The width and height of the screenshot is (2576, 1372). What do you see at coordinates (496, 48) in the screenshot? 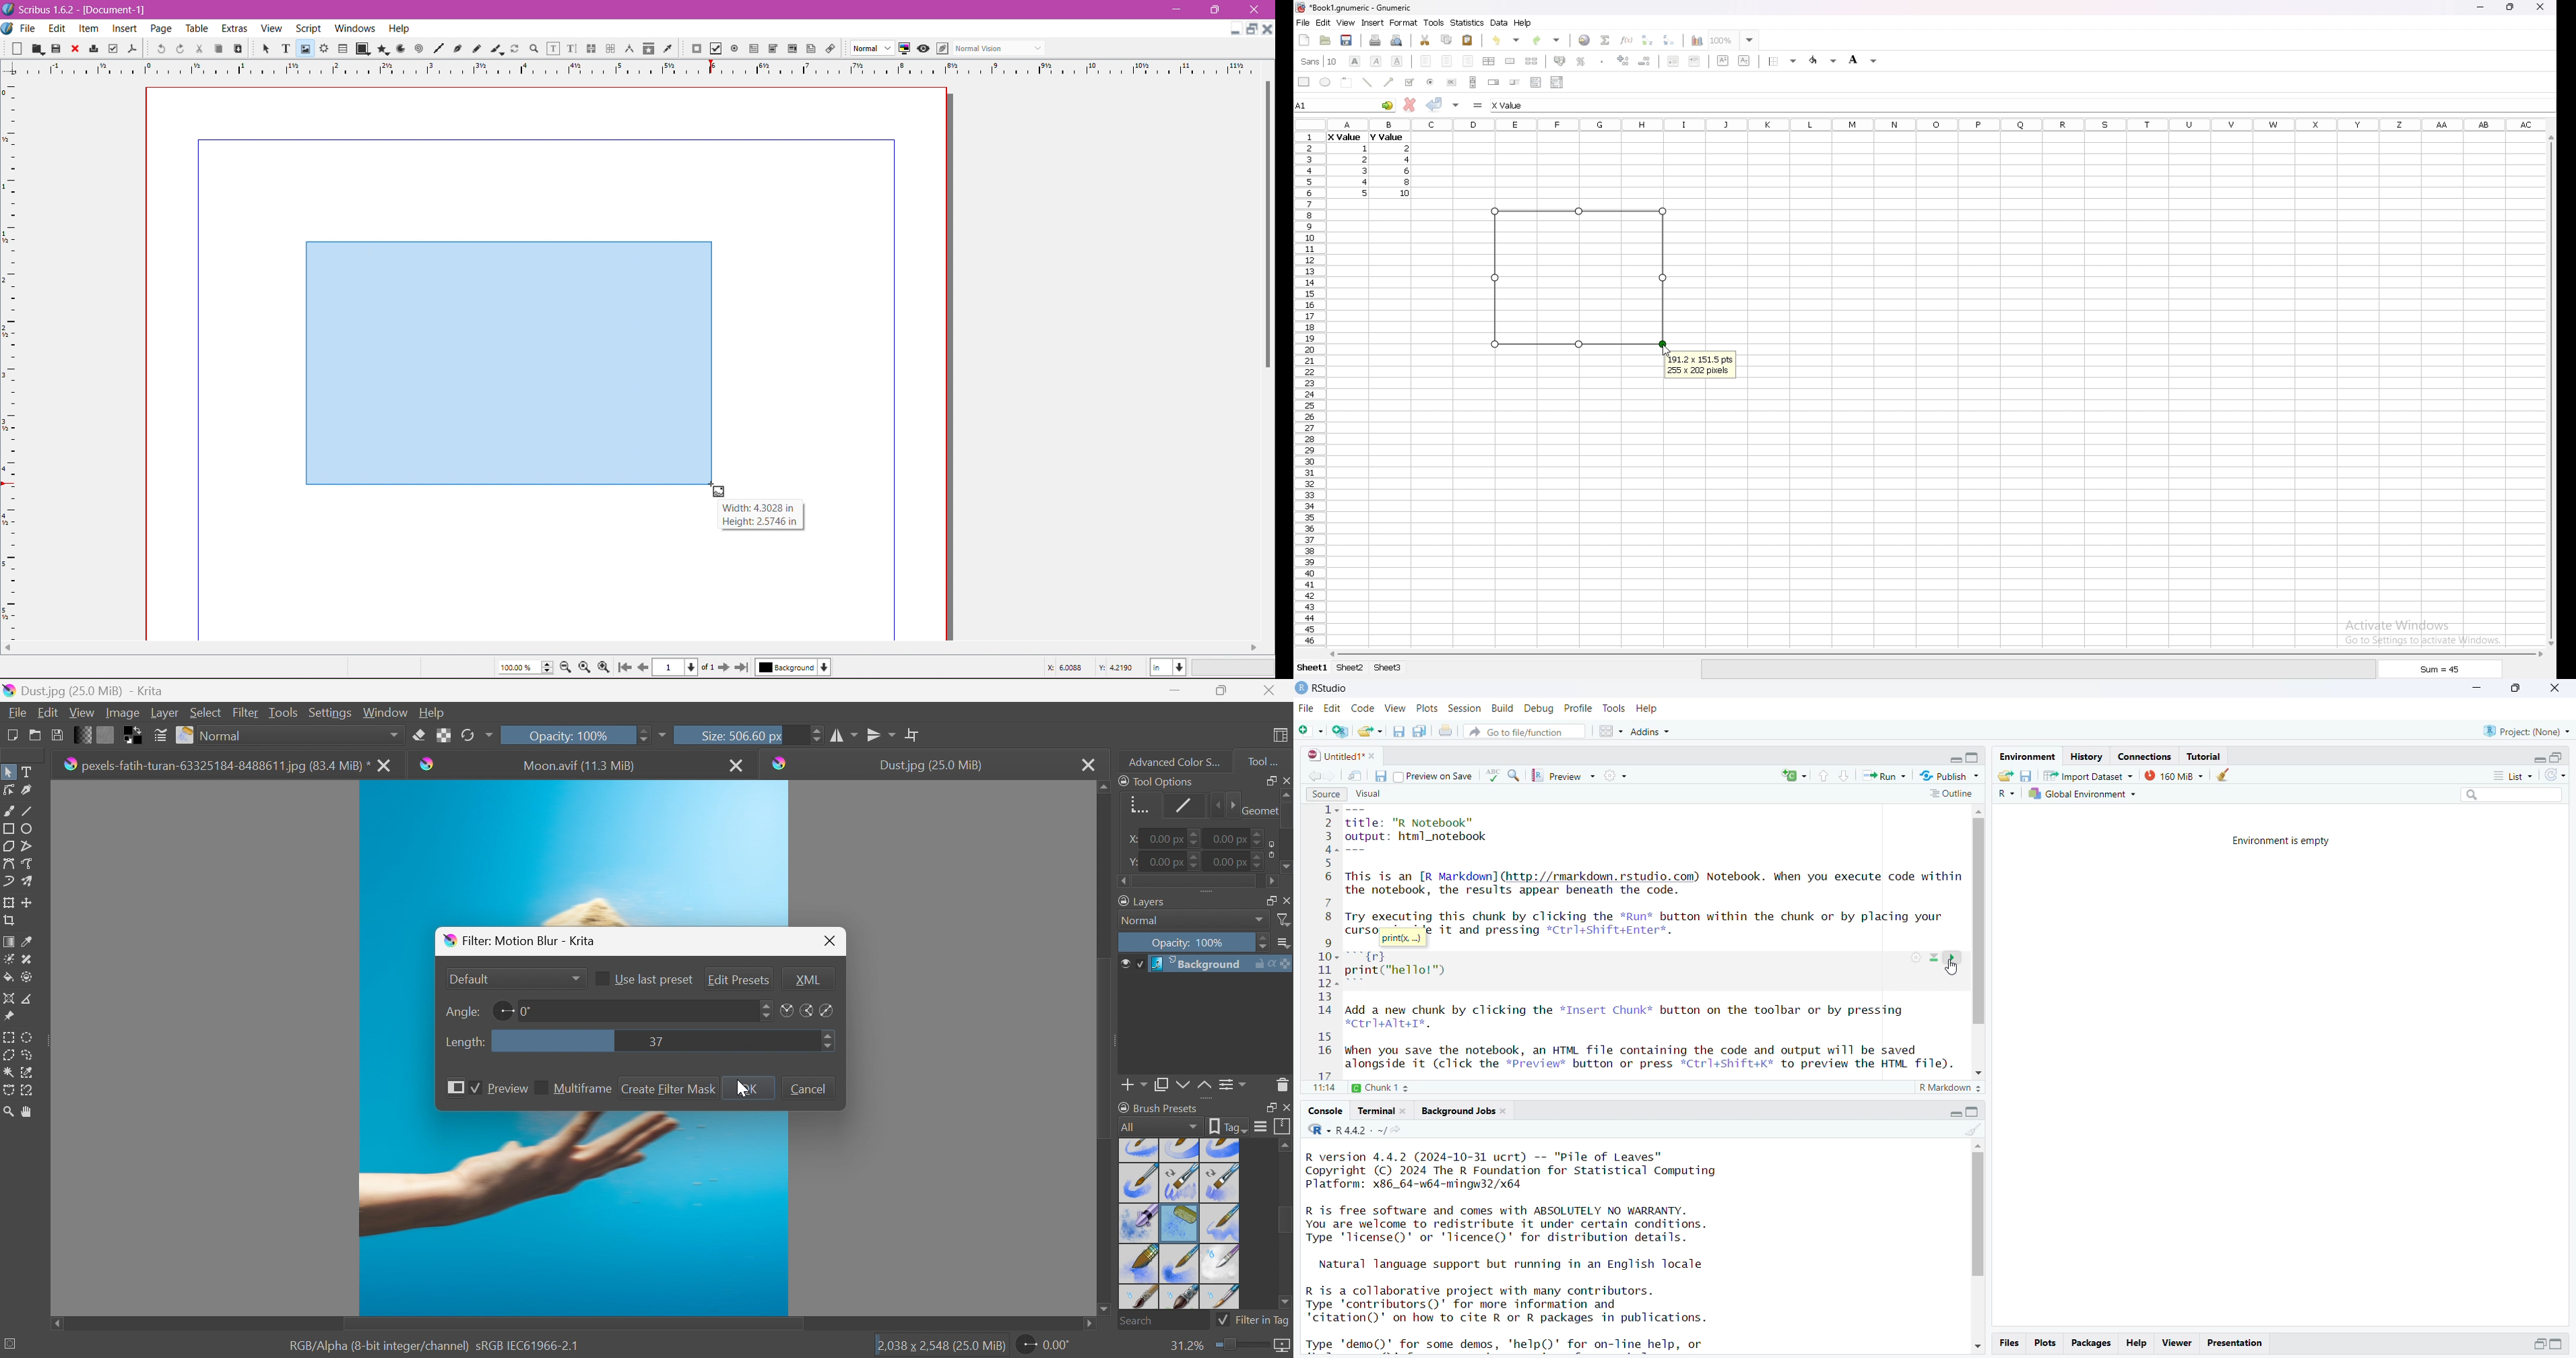
I see `Calligraphic Line` at bounding box center [496, 48].